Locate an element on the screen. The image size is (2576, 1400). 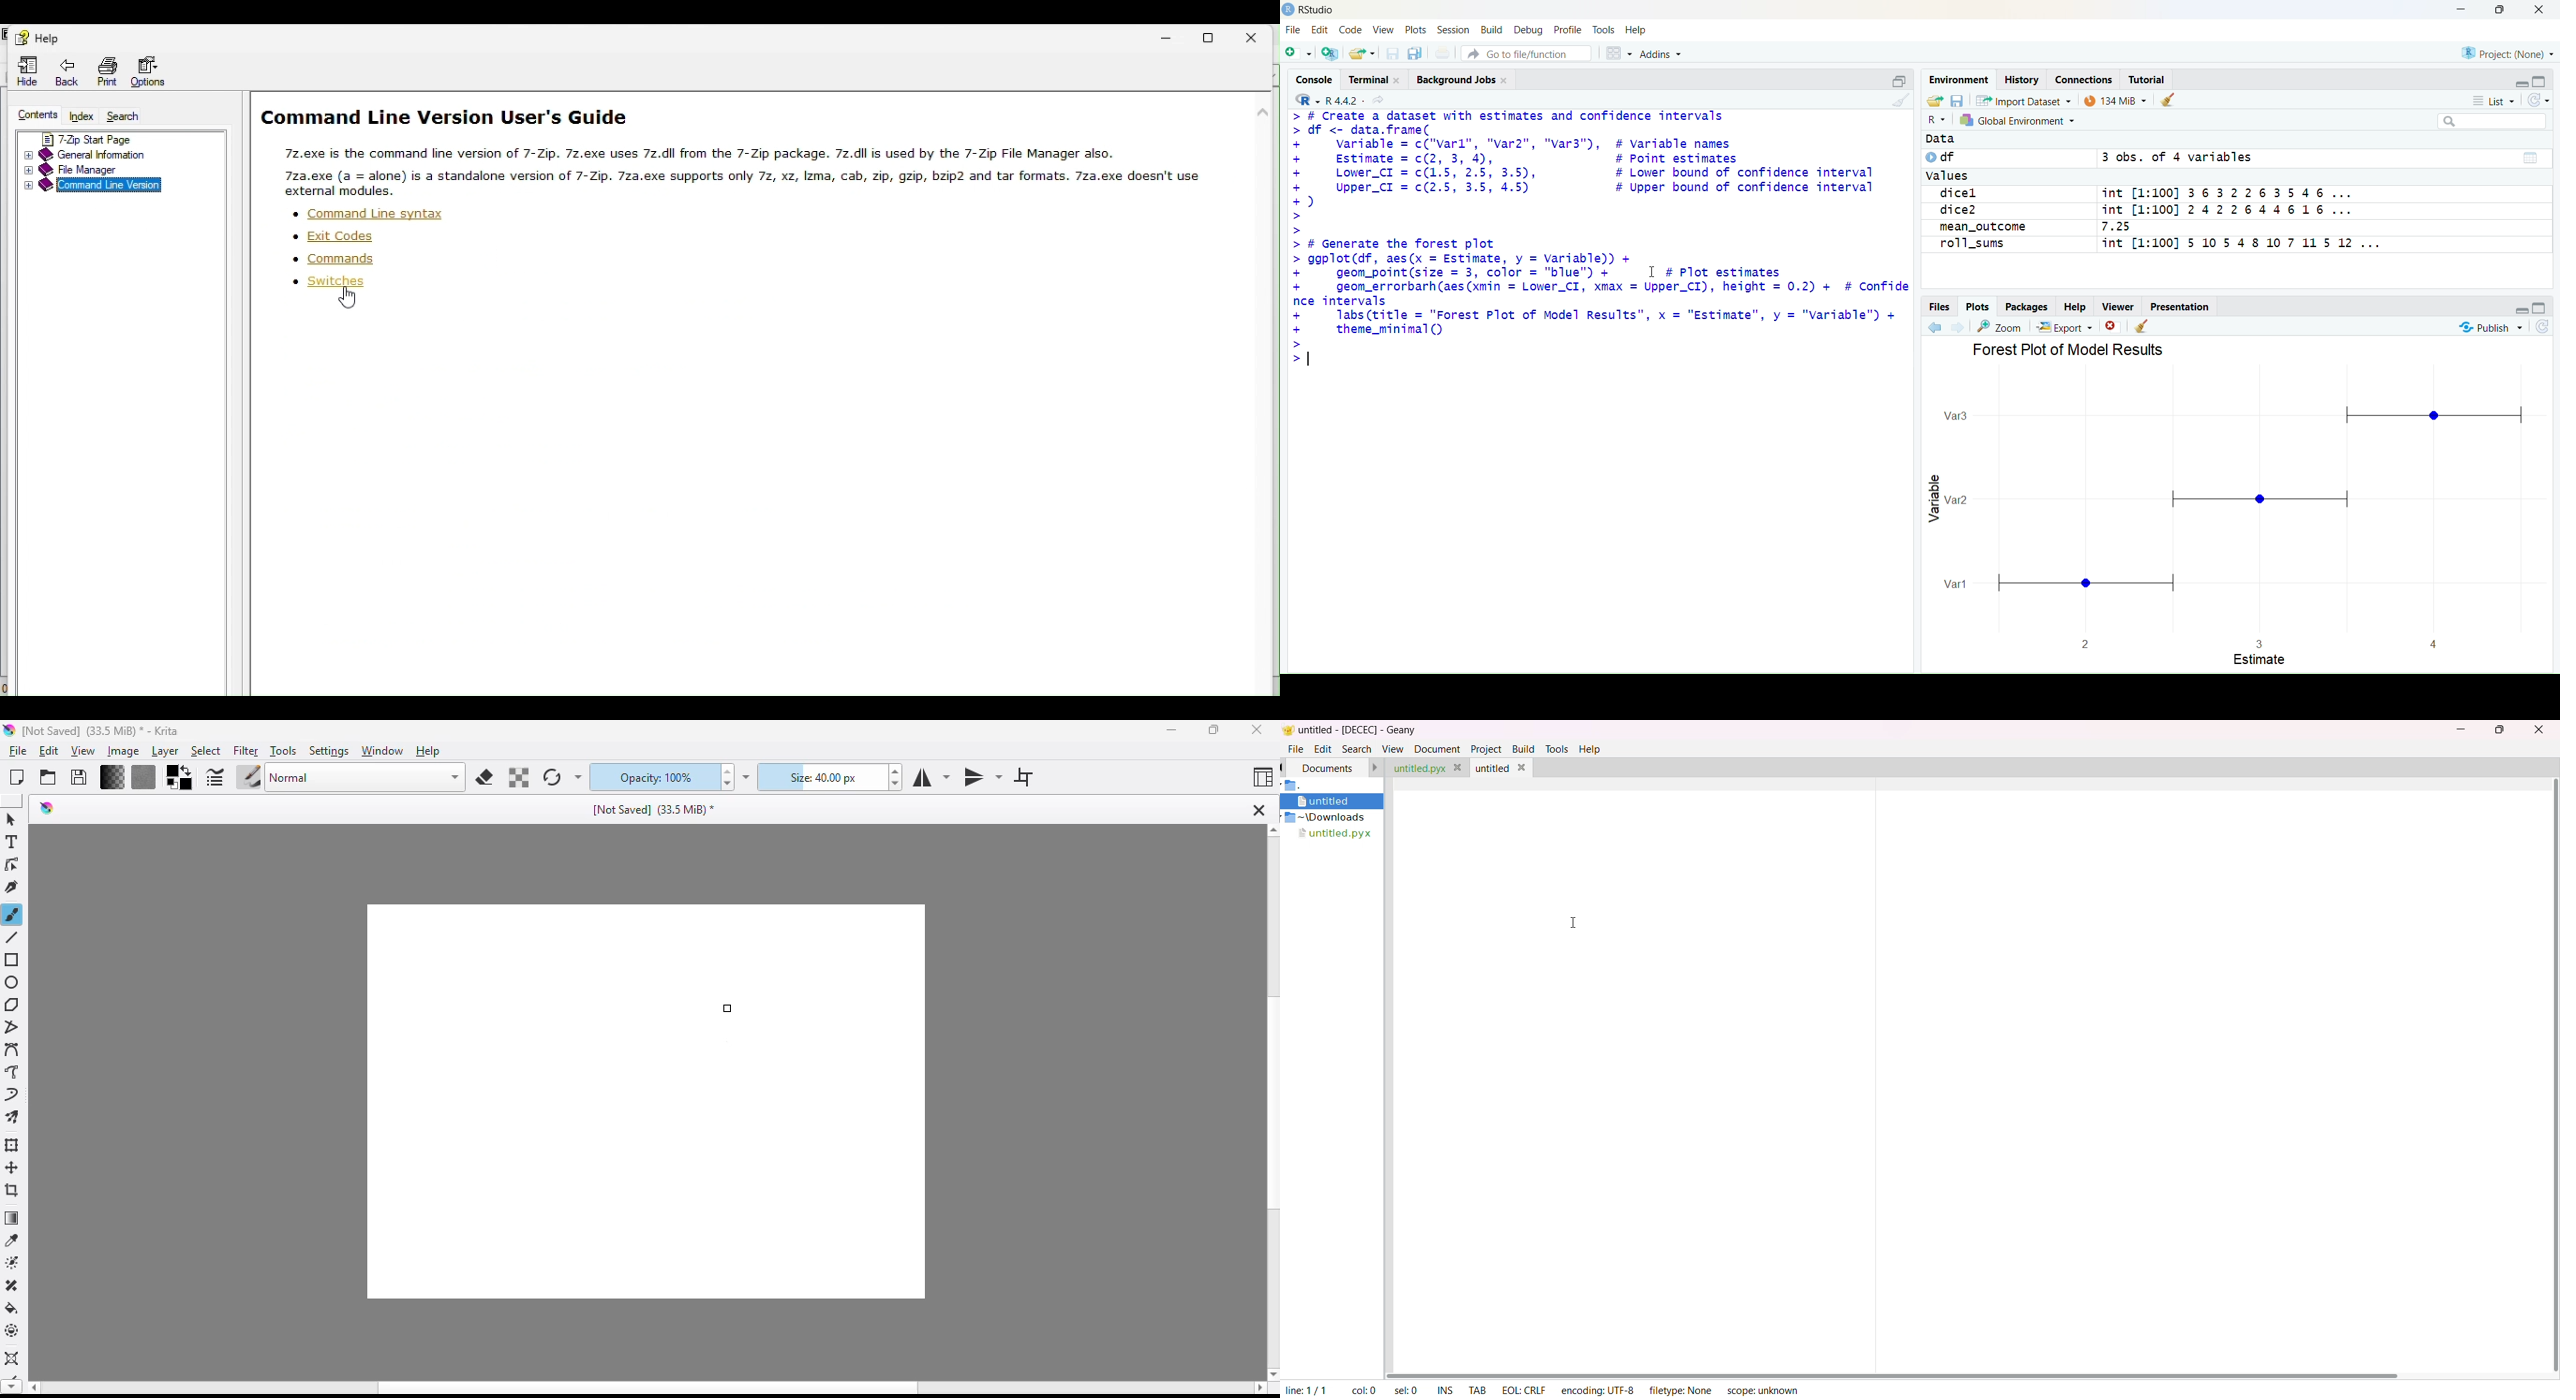
view is located at coordinates (83, 752).